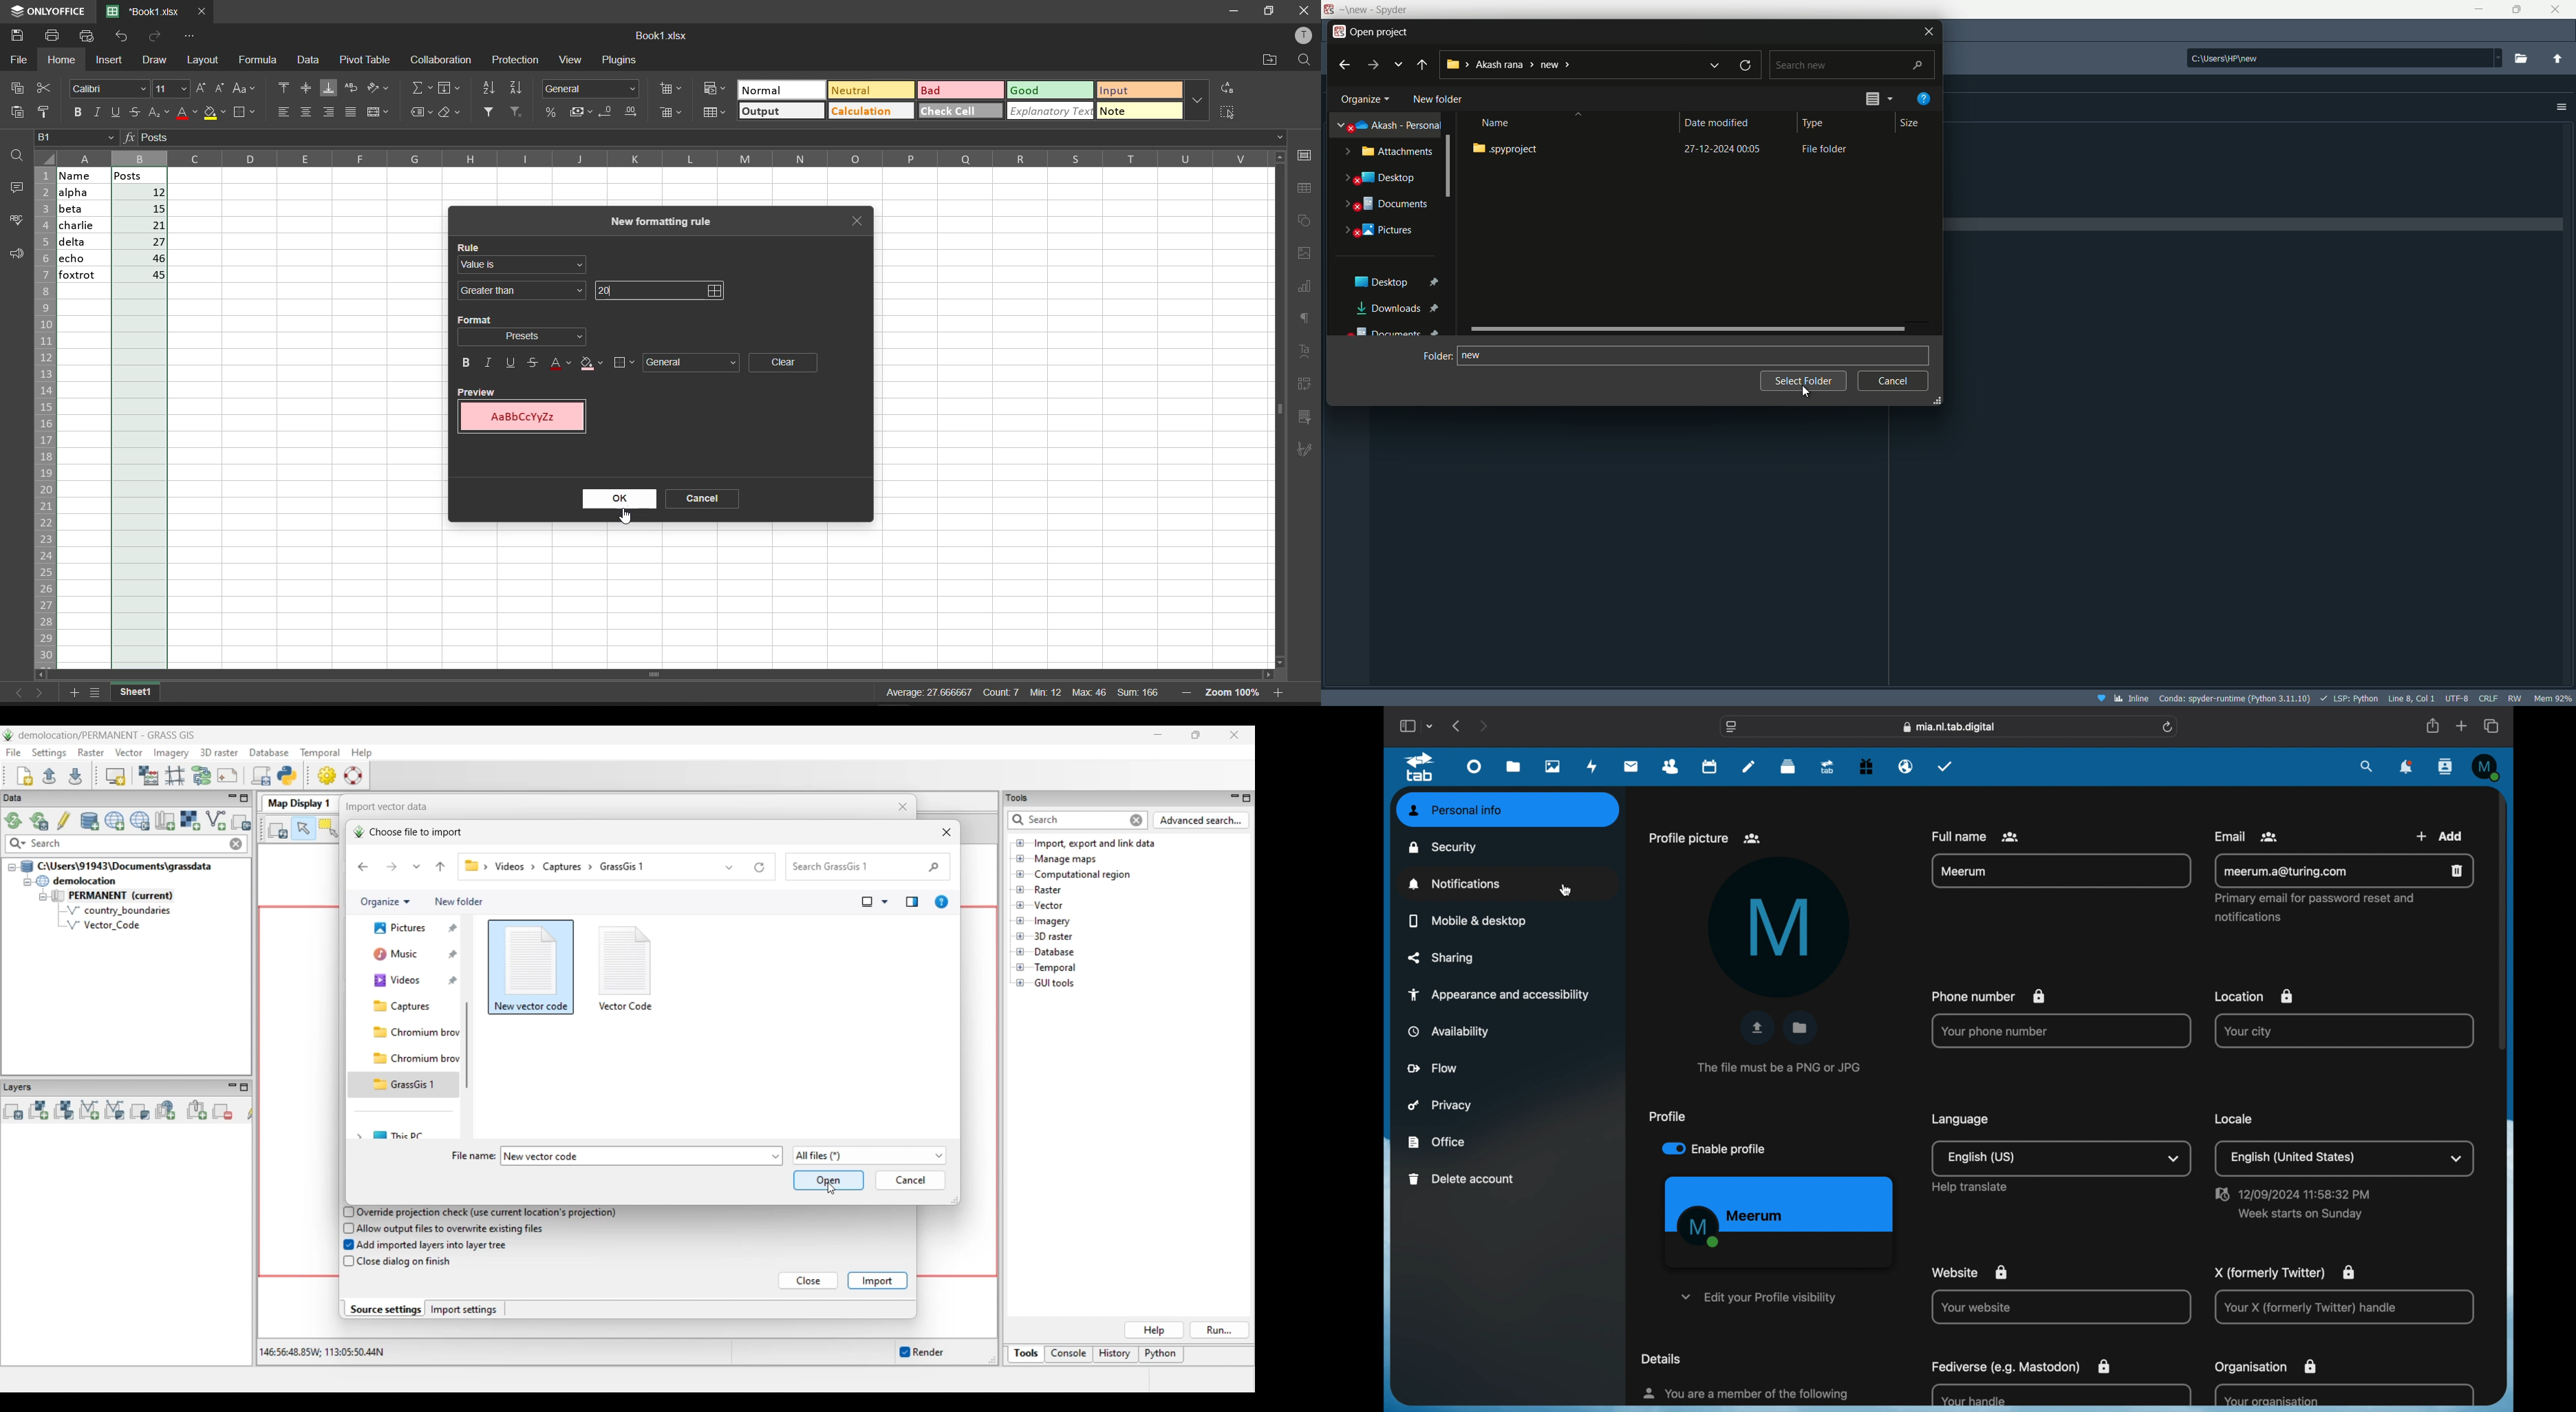 This screenshot has height=1428, width=2576. Describe the element at coordinates (130, 137) in the screenshot. I see `formula` at that location.